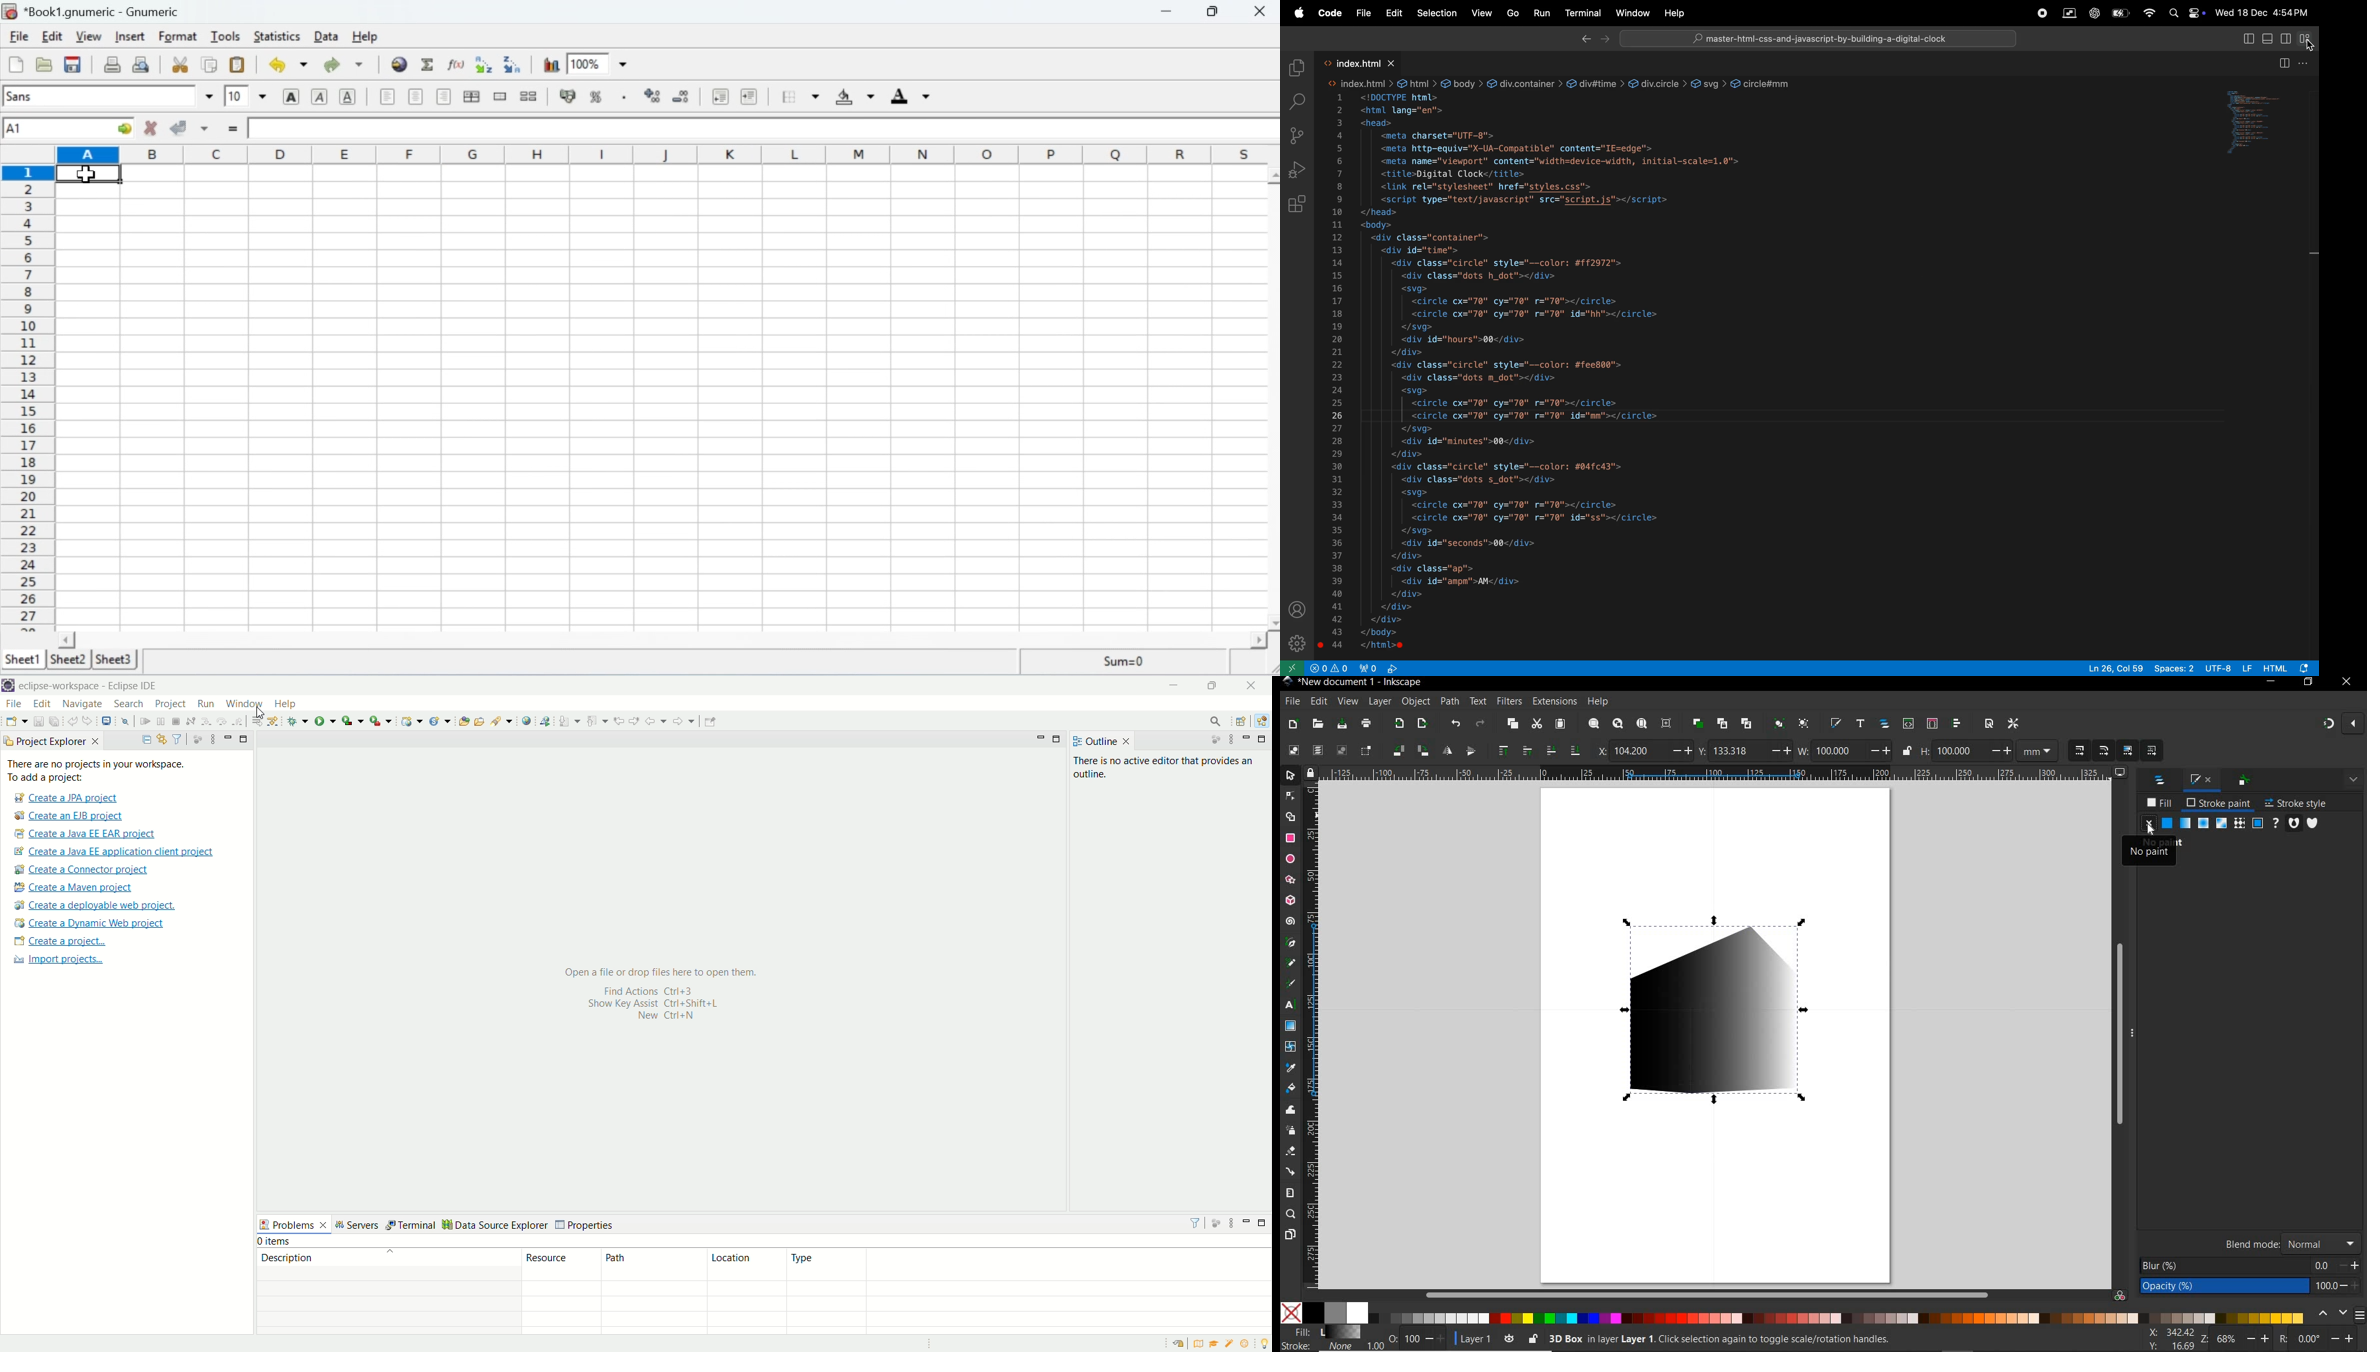  Describe the element at coordinates (412, 1223) in the screenshot. I see `terminal` at that location.